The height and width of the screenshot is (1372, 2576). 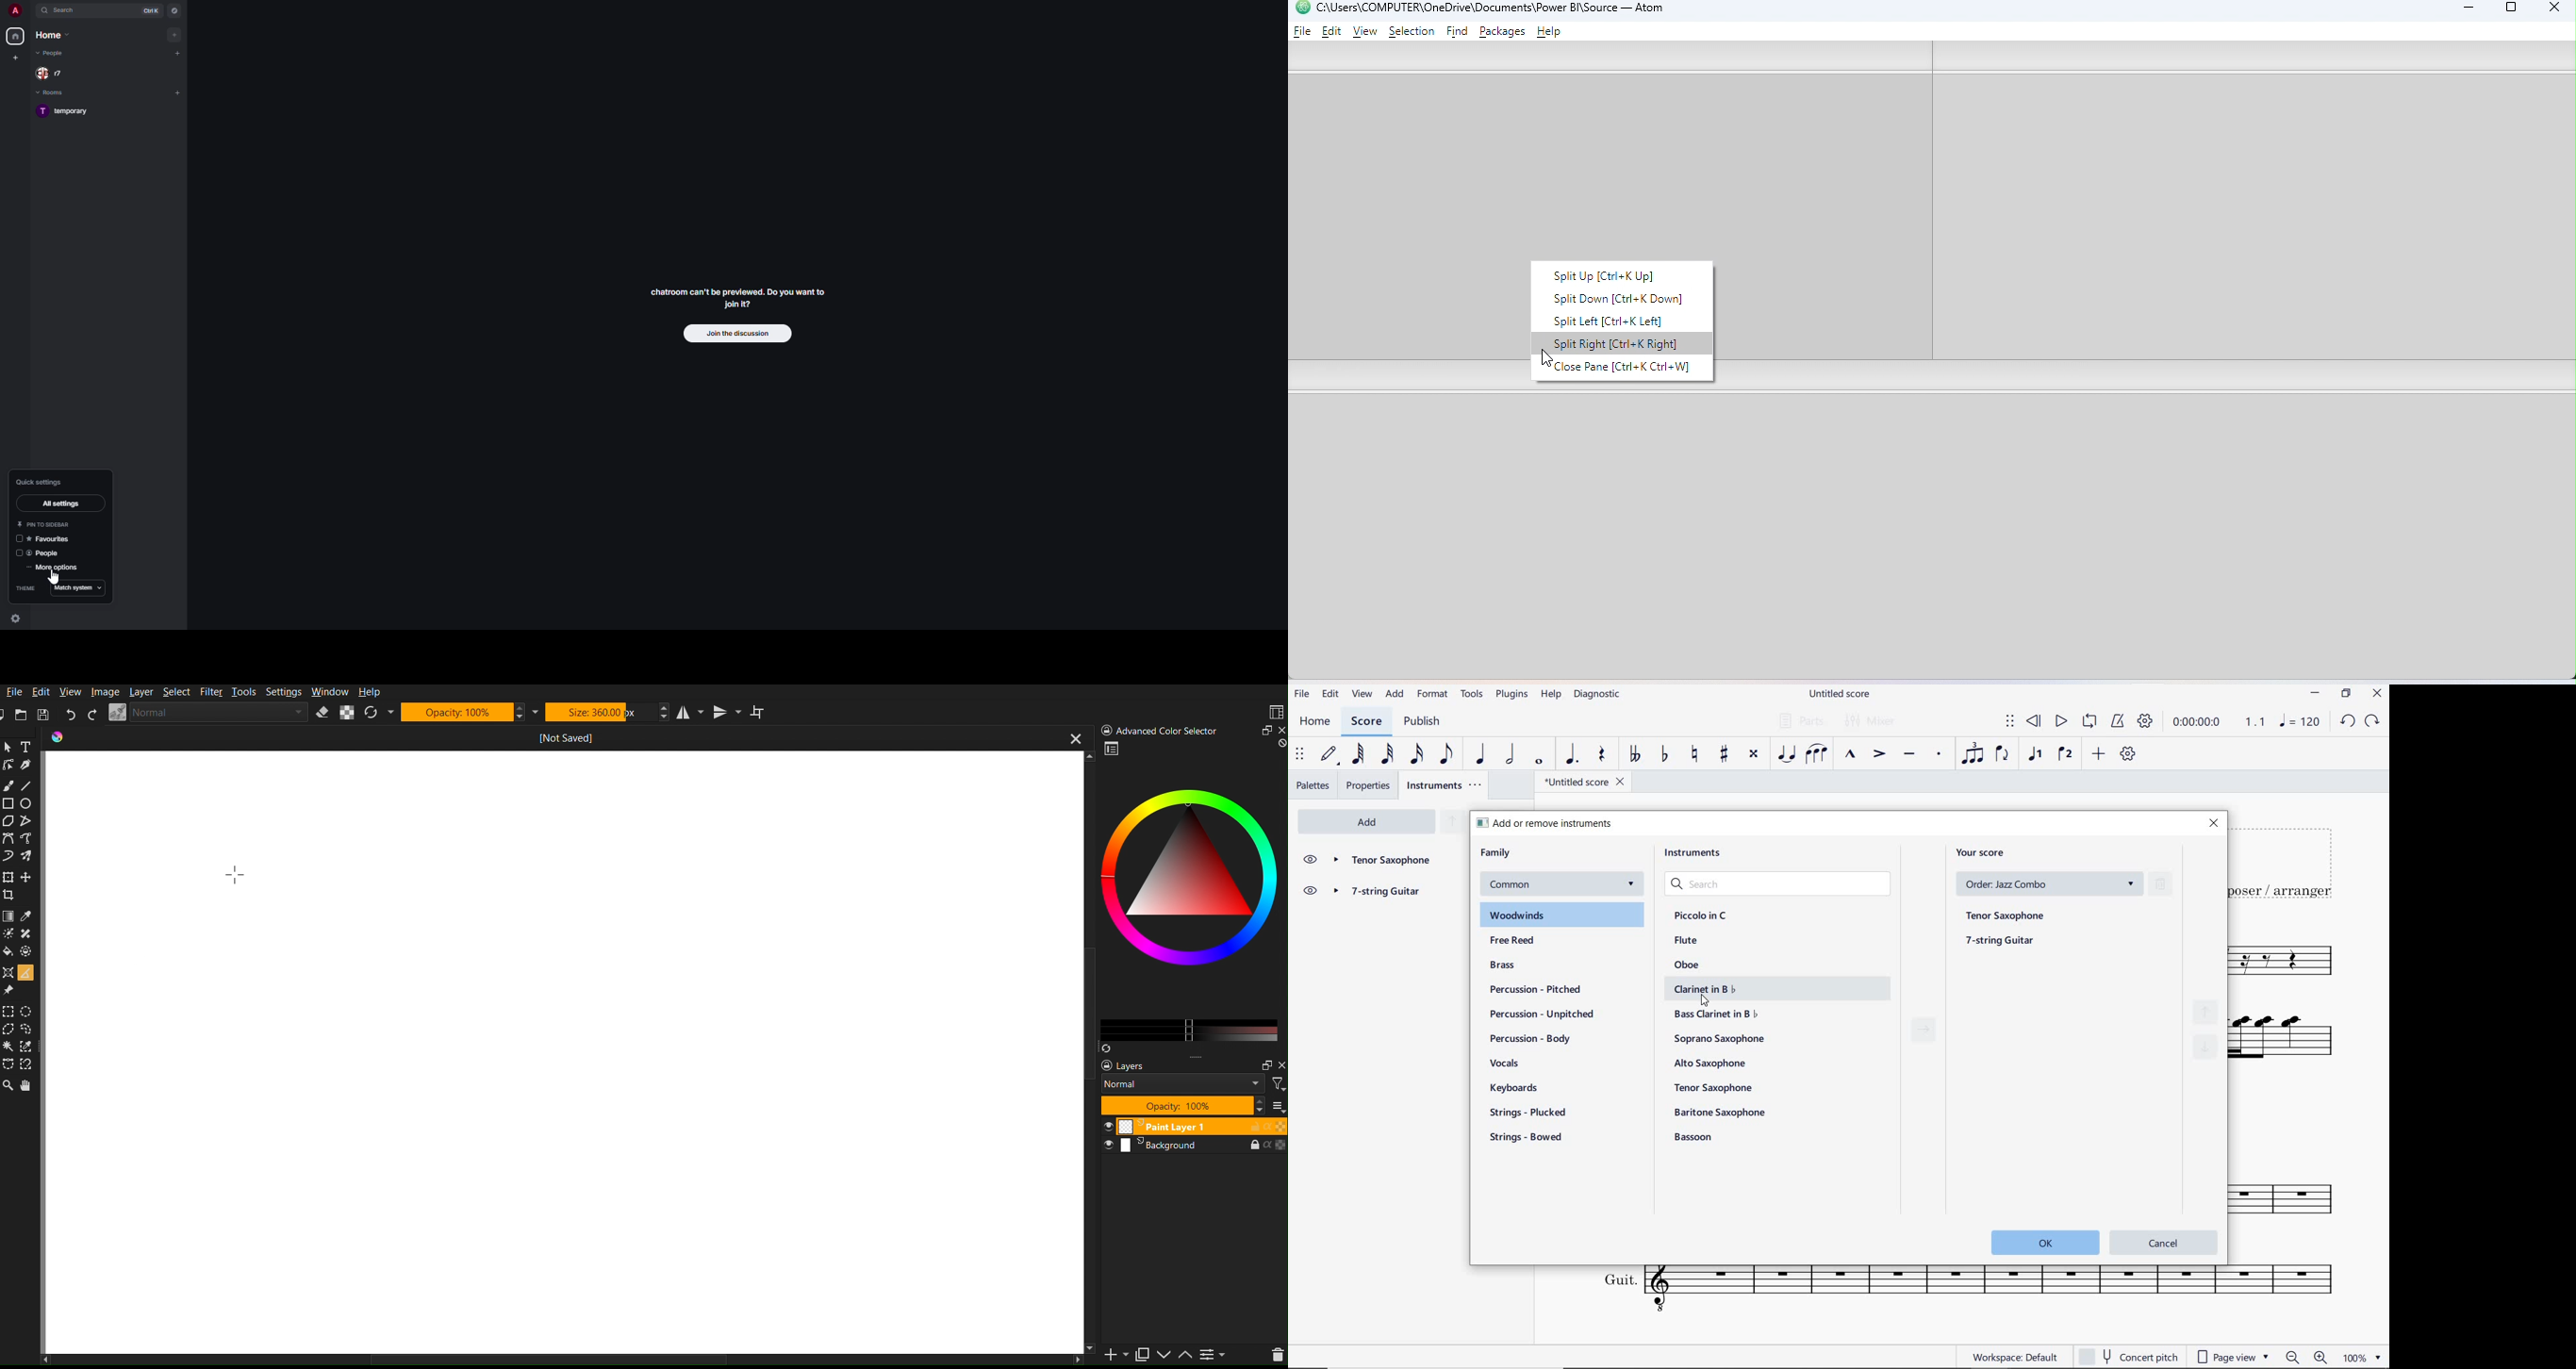 I want to click on Paint Layer, so click(x=1194, y=1127).